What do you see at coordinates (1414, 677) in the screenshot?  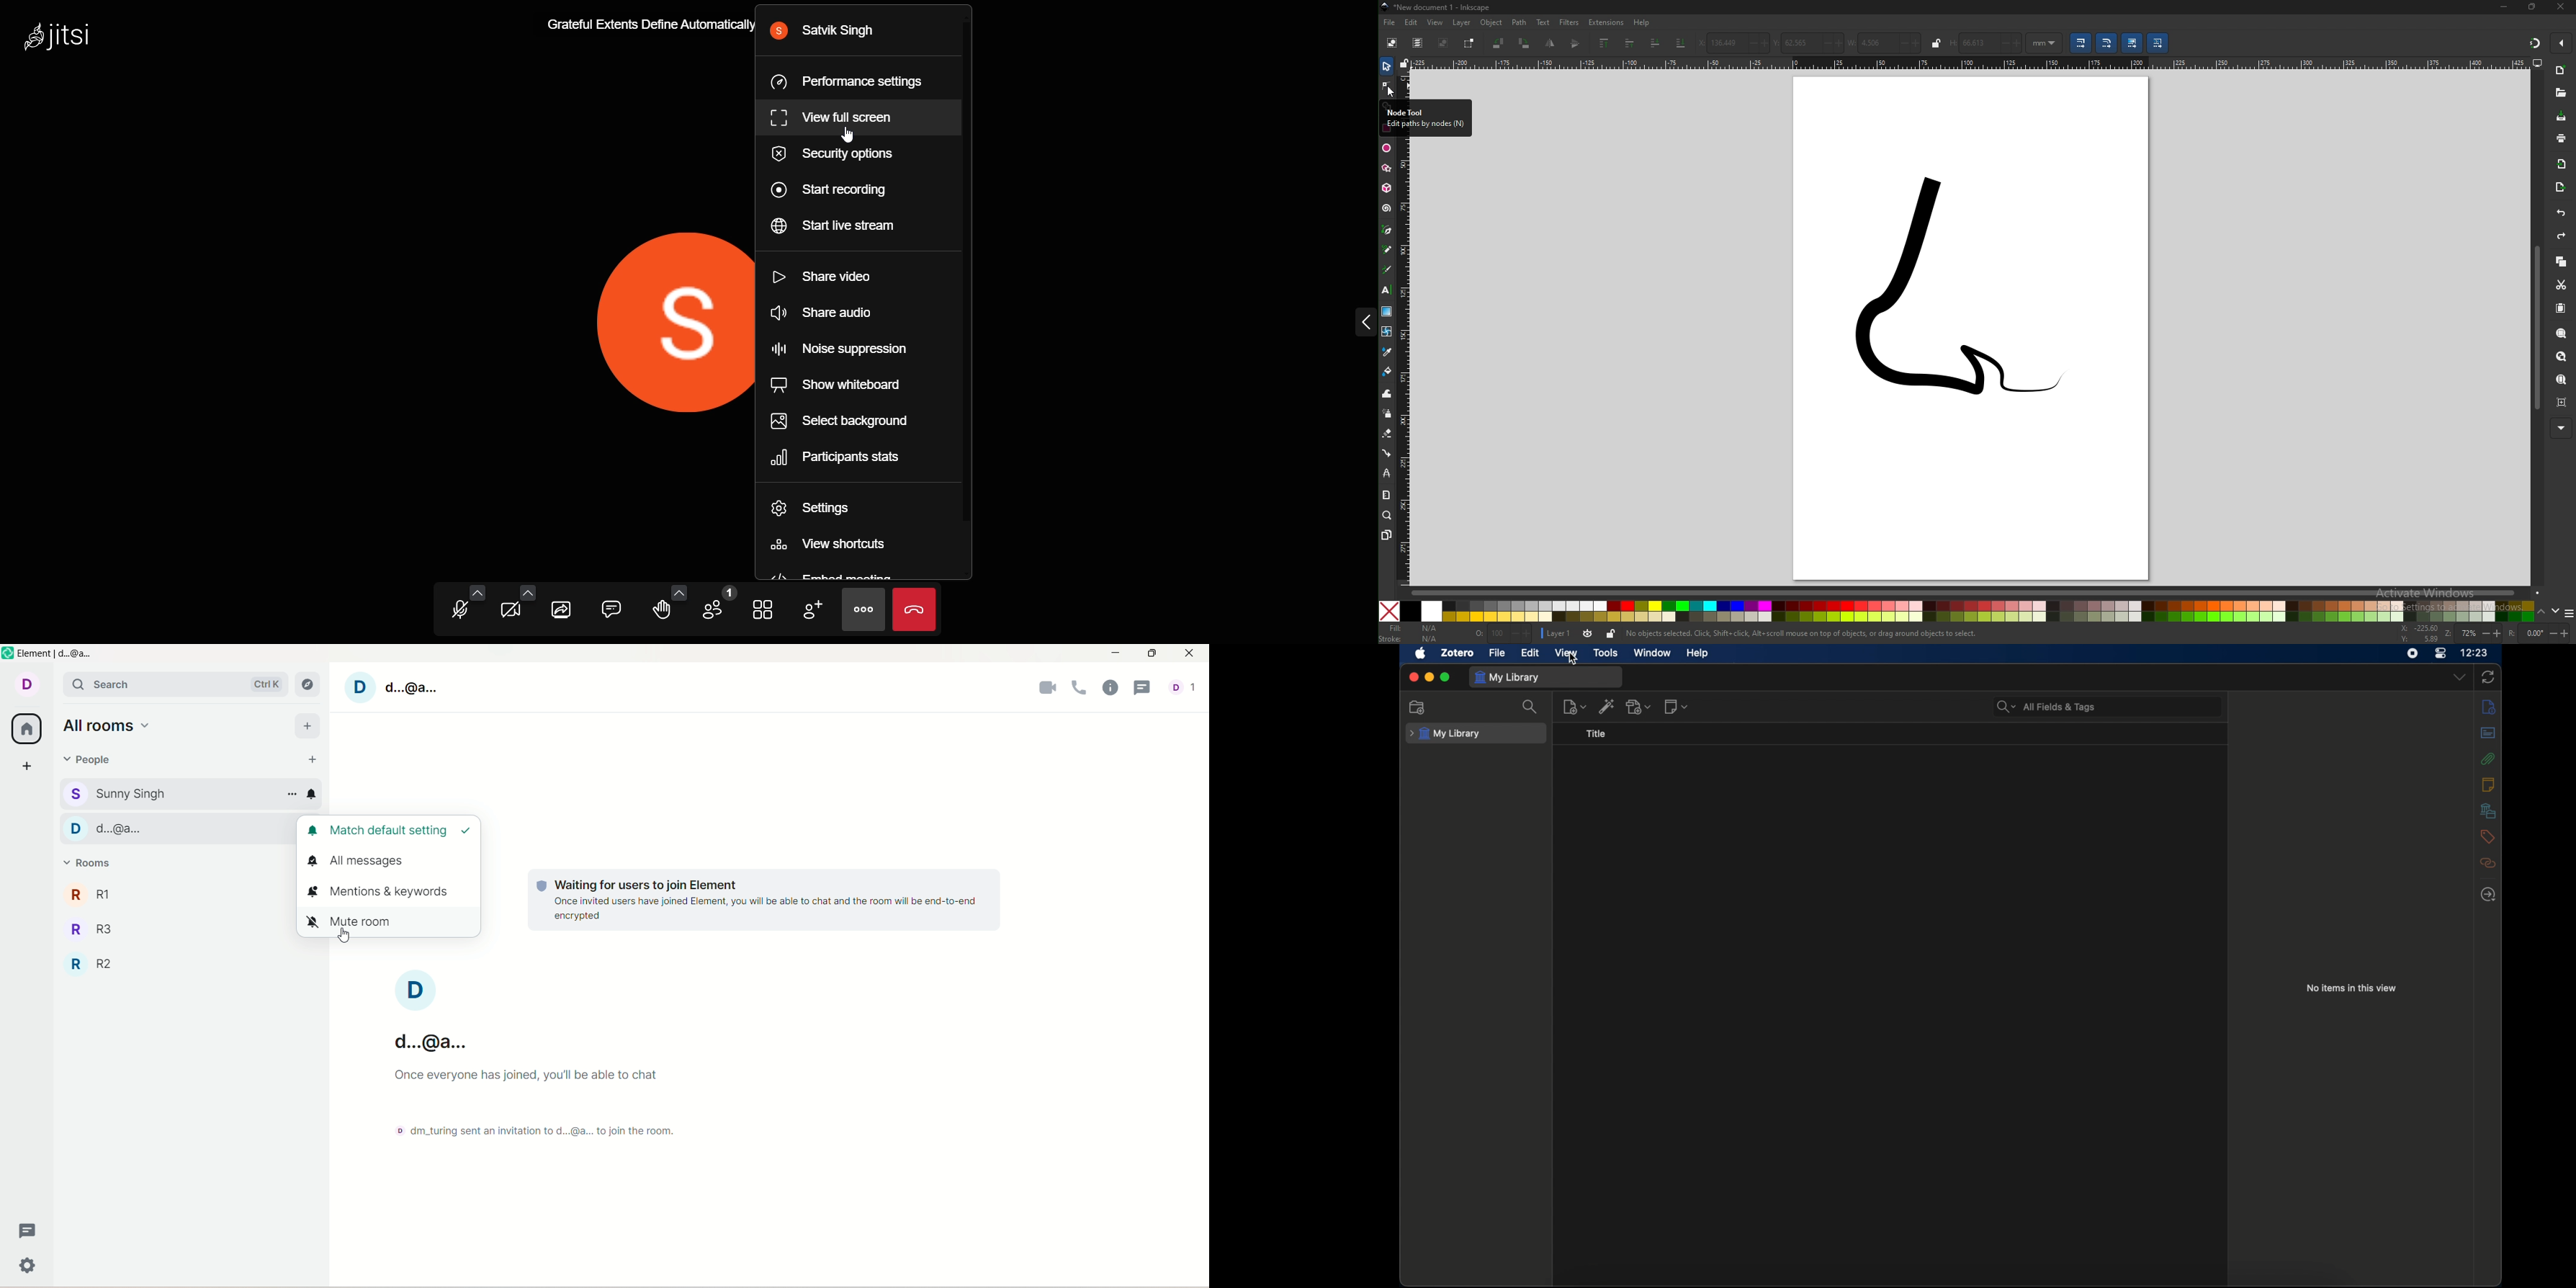 I see `close` at bounding box center [1414, 677].